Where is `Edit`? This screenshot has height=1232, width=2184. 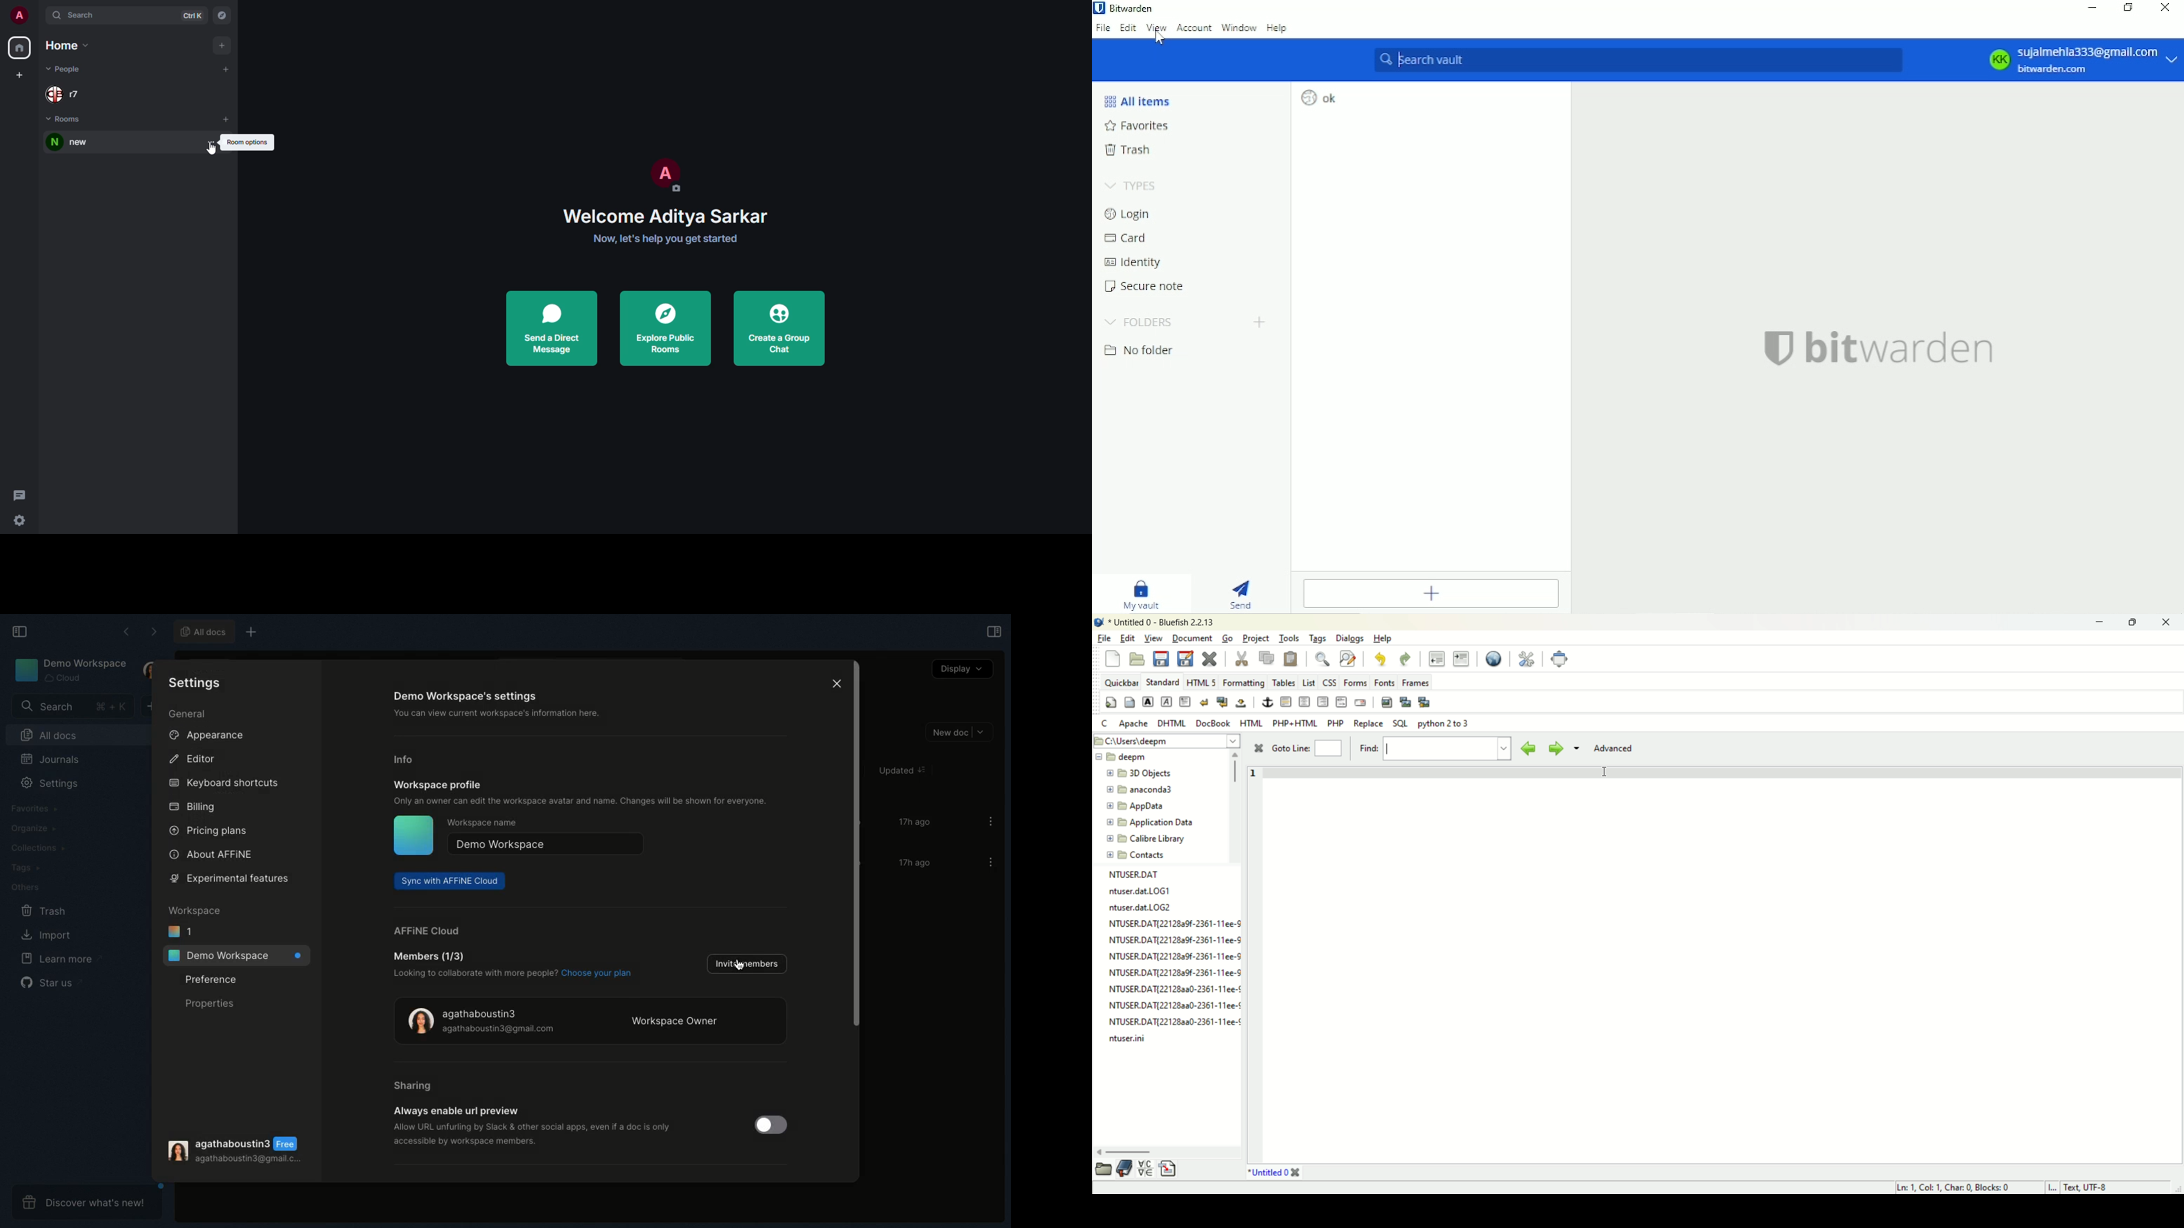 Edit is located at coordinates (1128, 28).